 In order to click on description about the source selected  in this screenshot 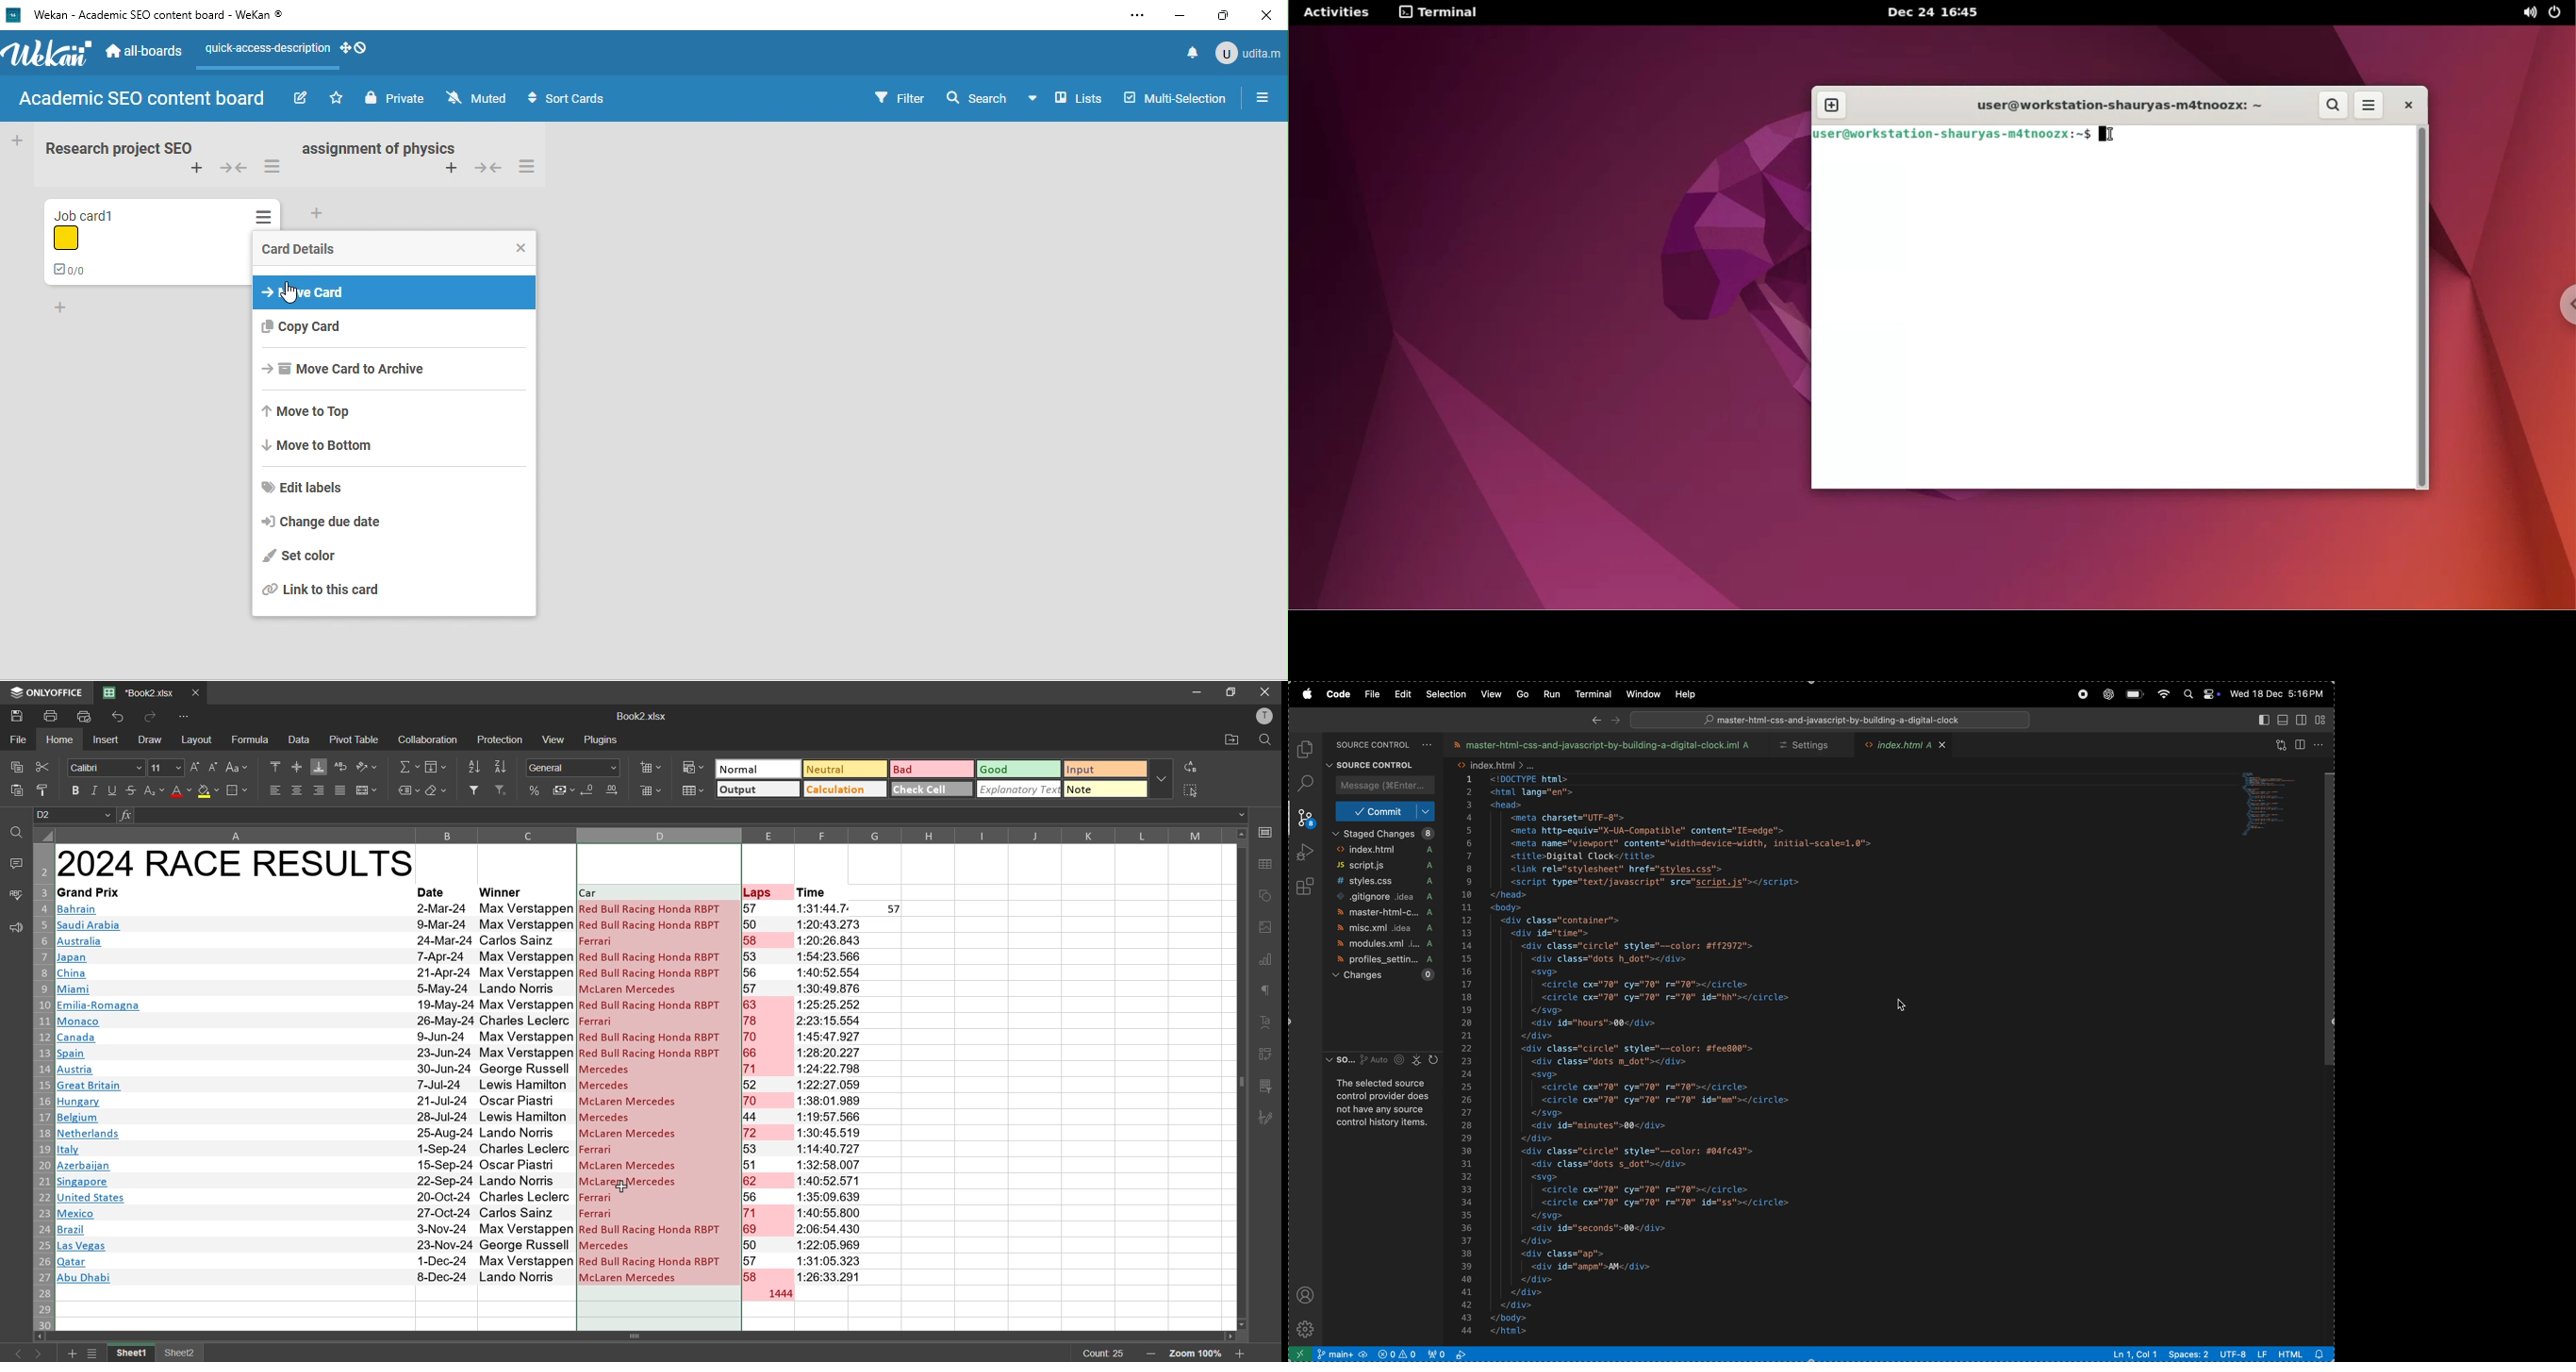, I will do `click(1385, 1103)`.